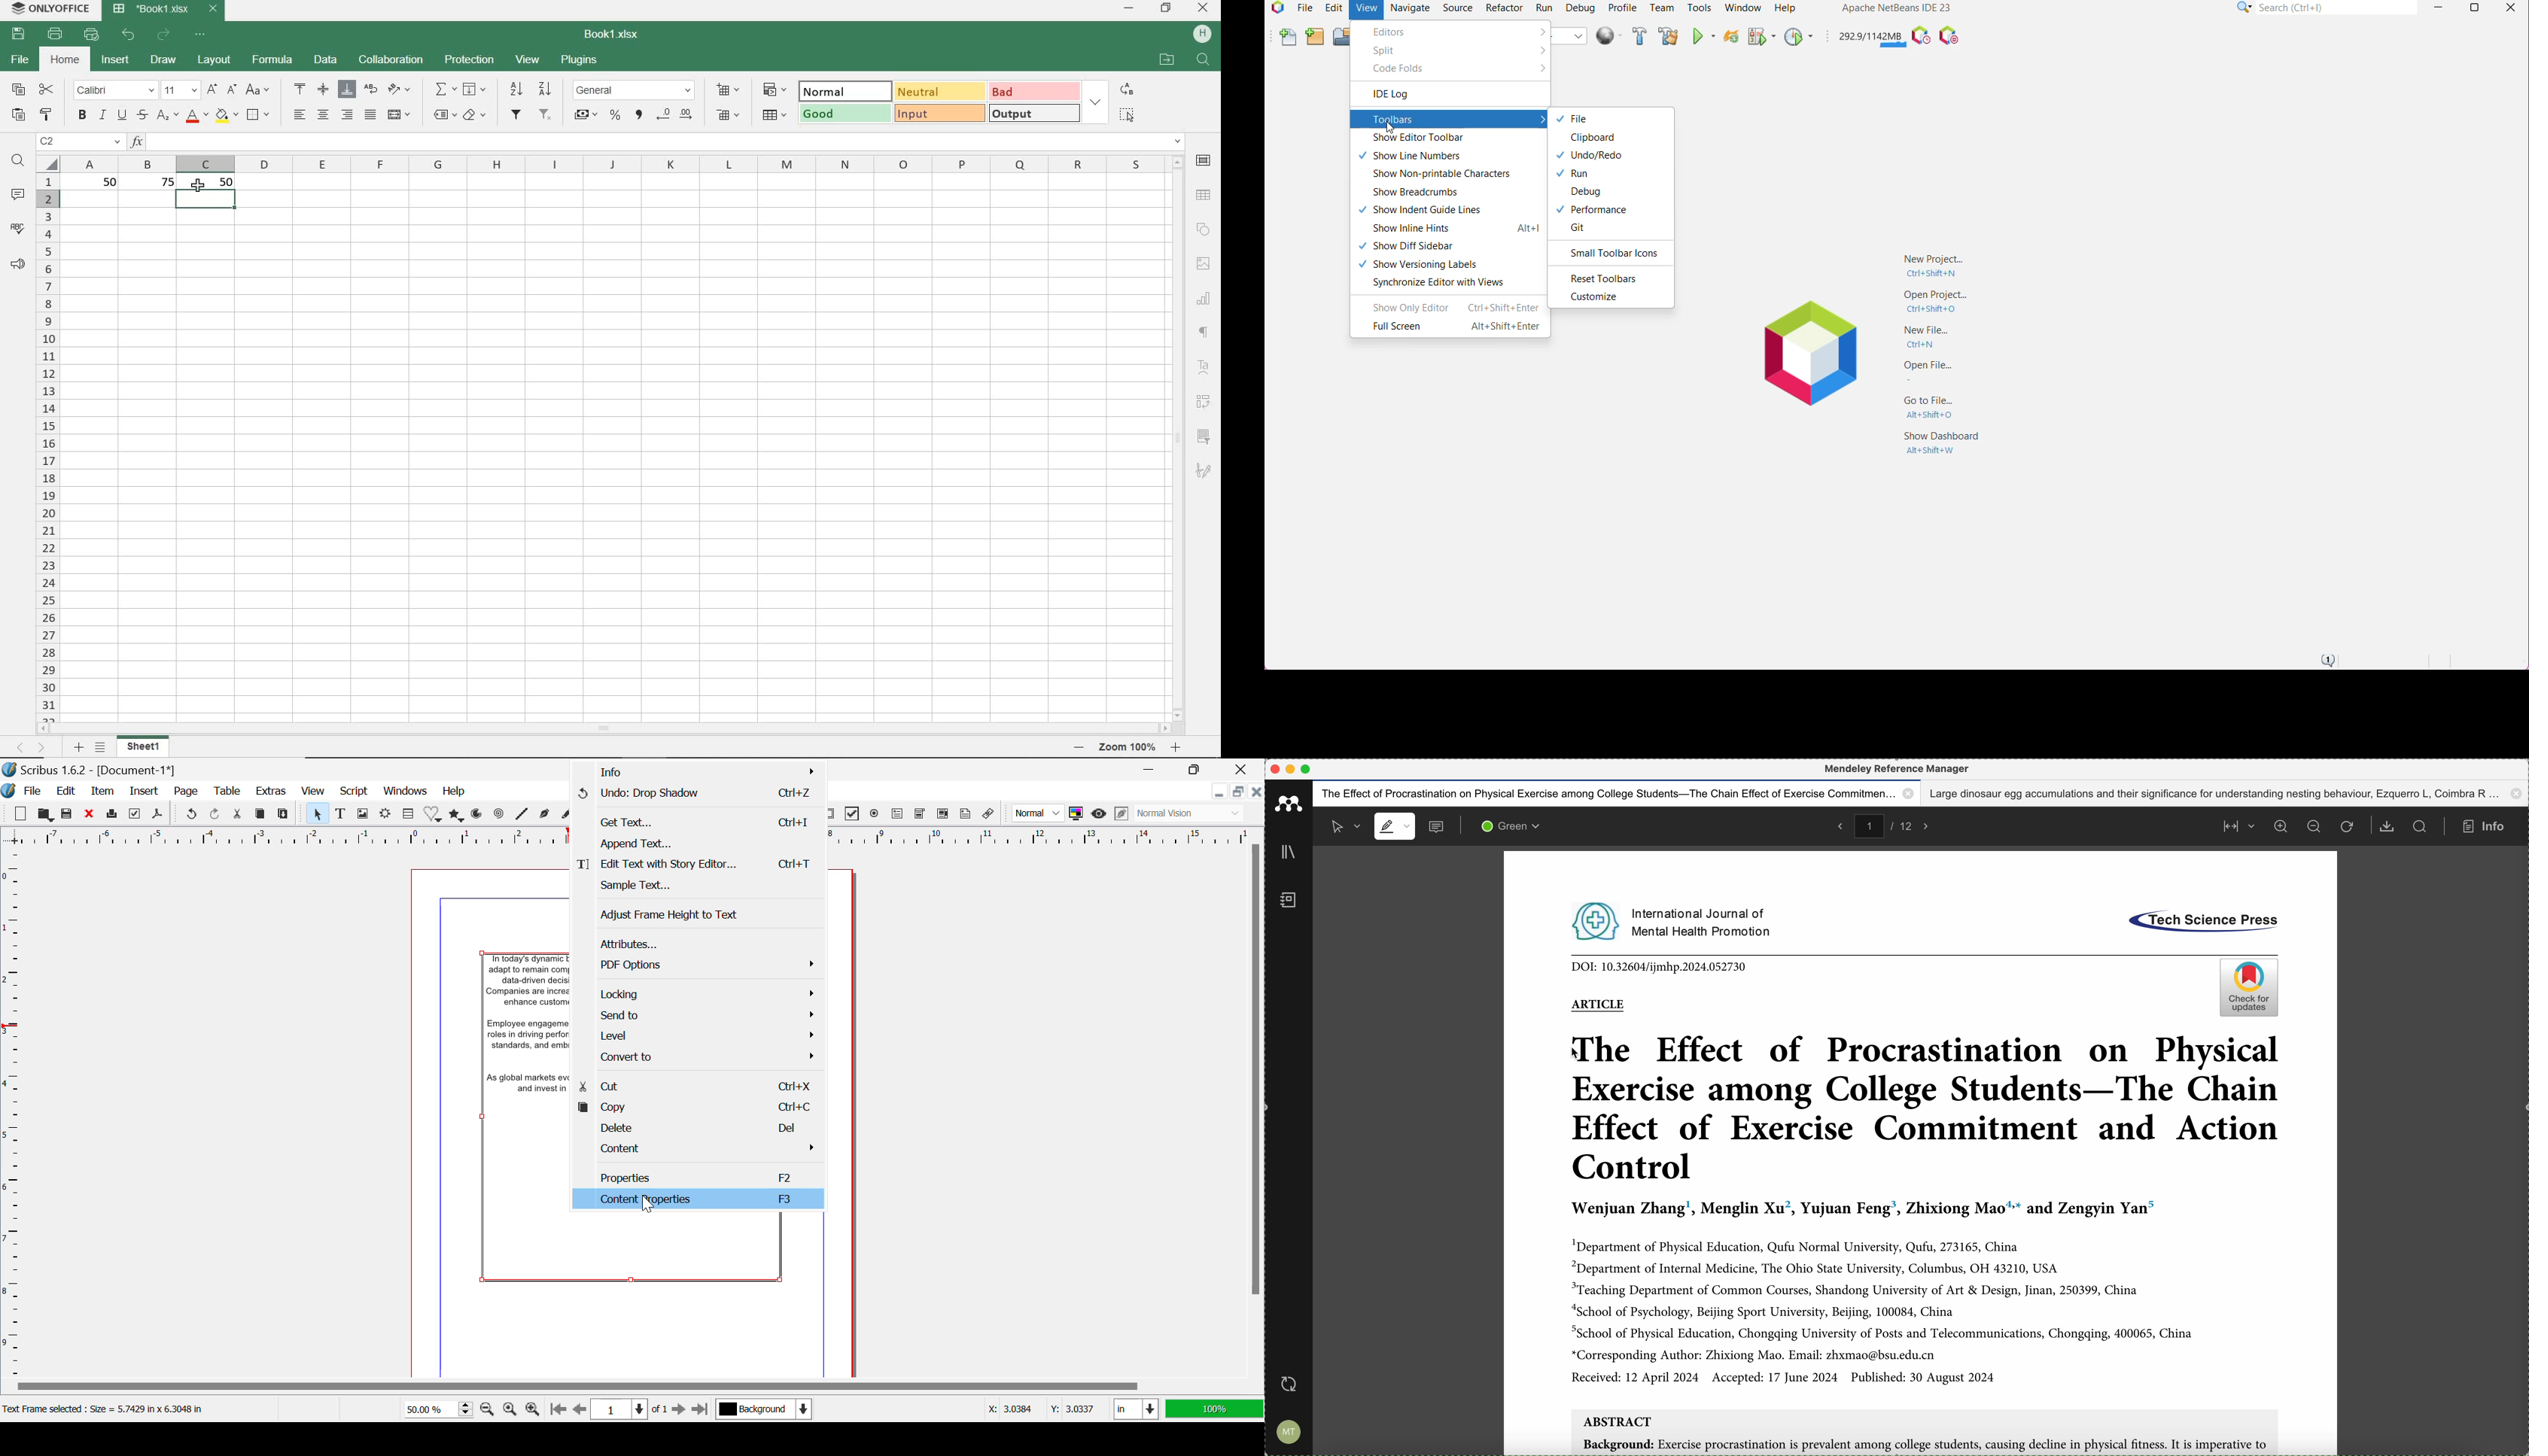 Image resolution: width=2548 pixels, height=1456 pixels. What do you see at coordinates (8, 791) in the screenshot?
I see `Scribus Logo` at bounding box center [8, 791].